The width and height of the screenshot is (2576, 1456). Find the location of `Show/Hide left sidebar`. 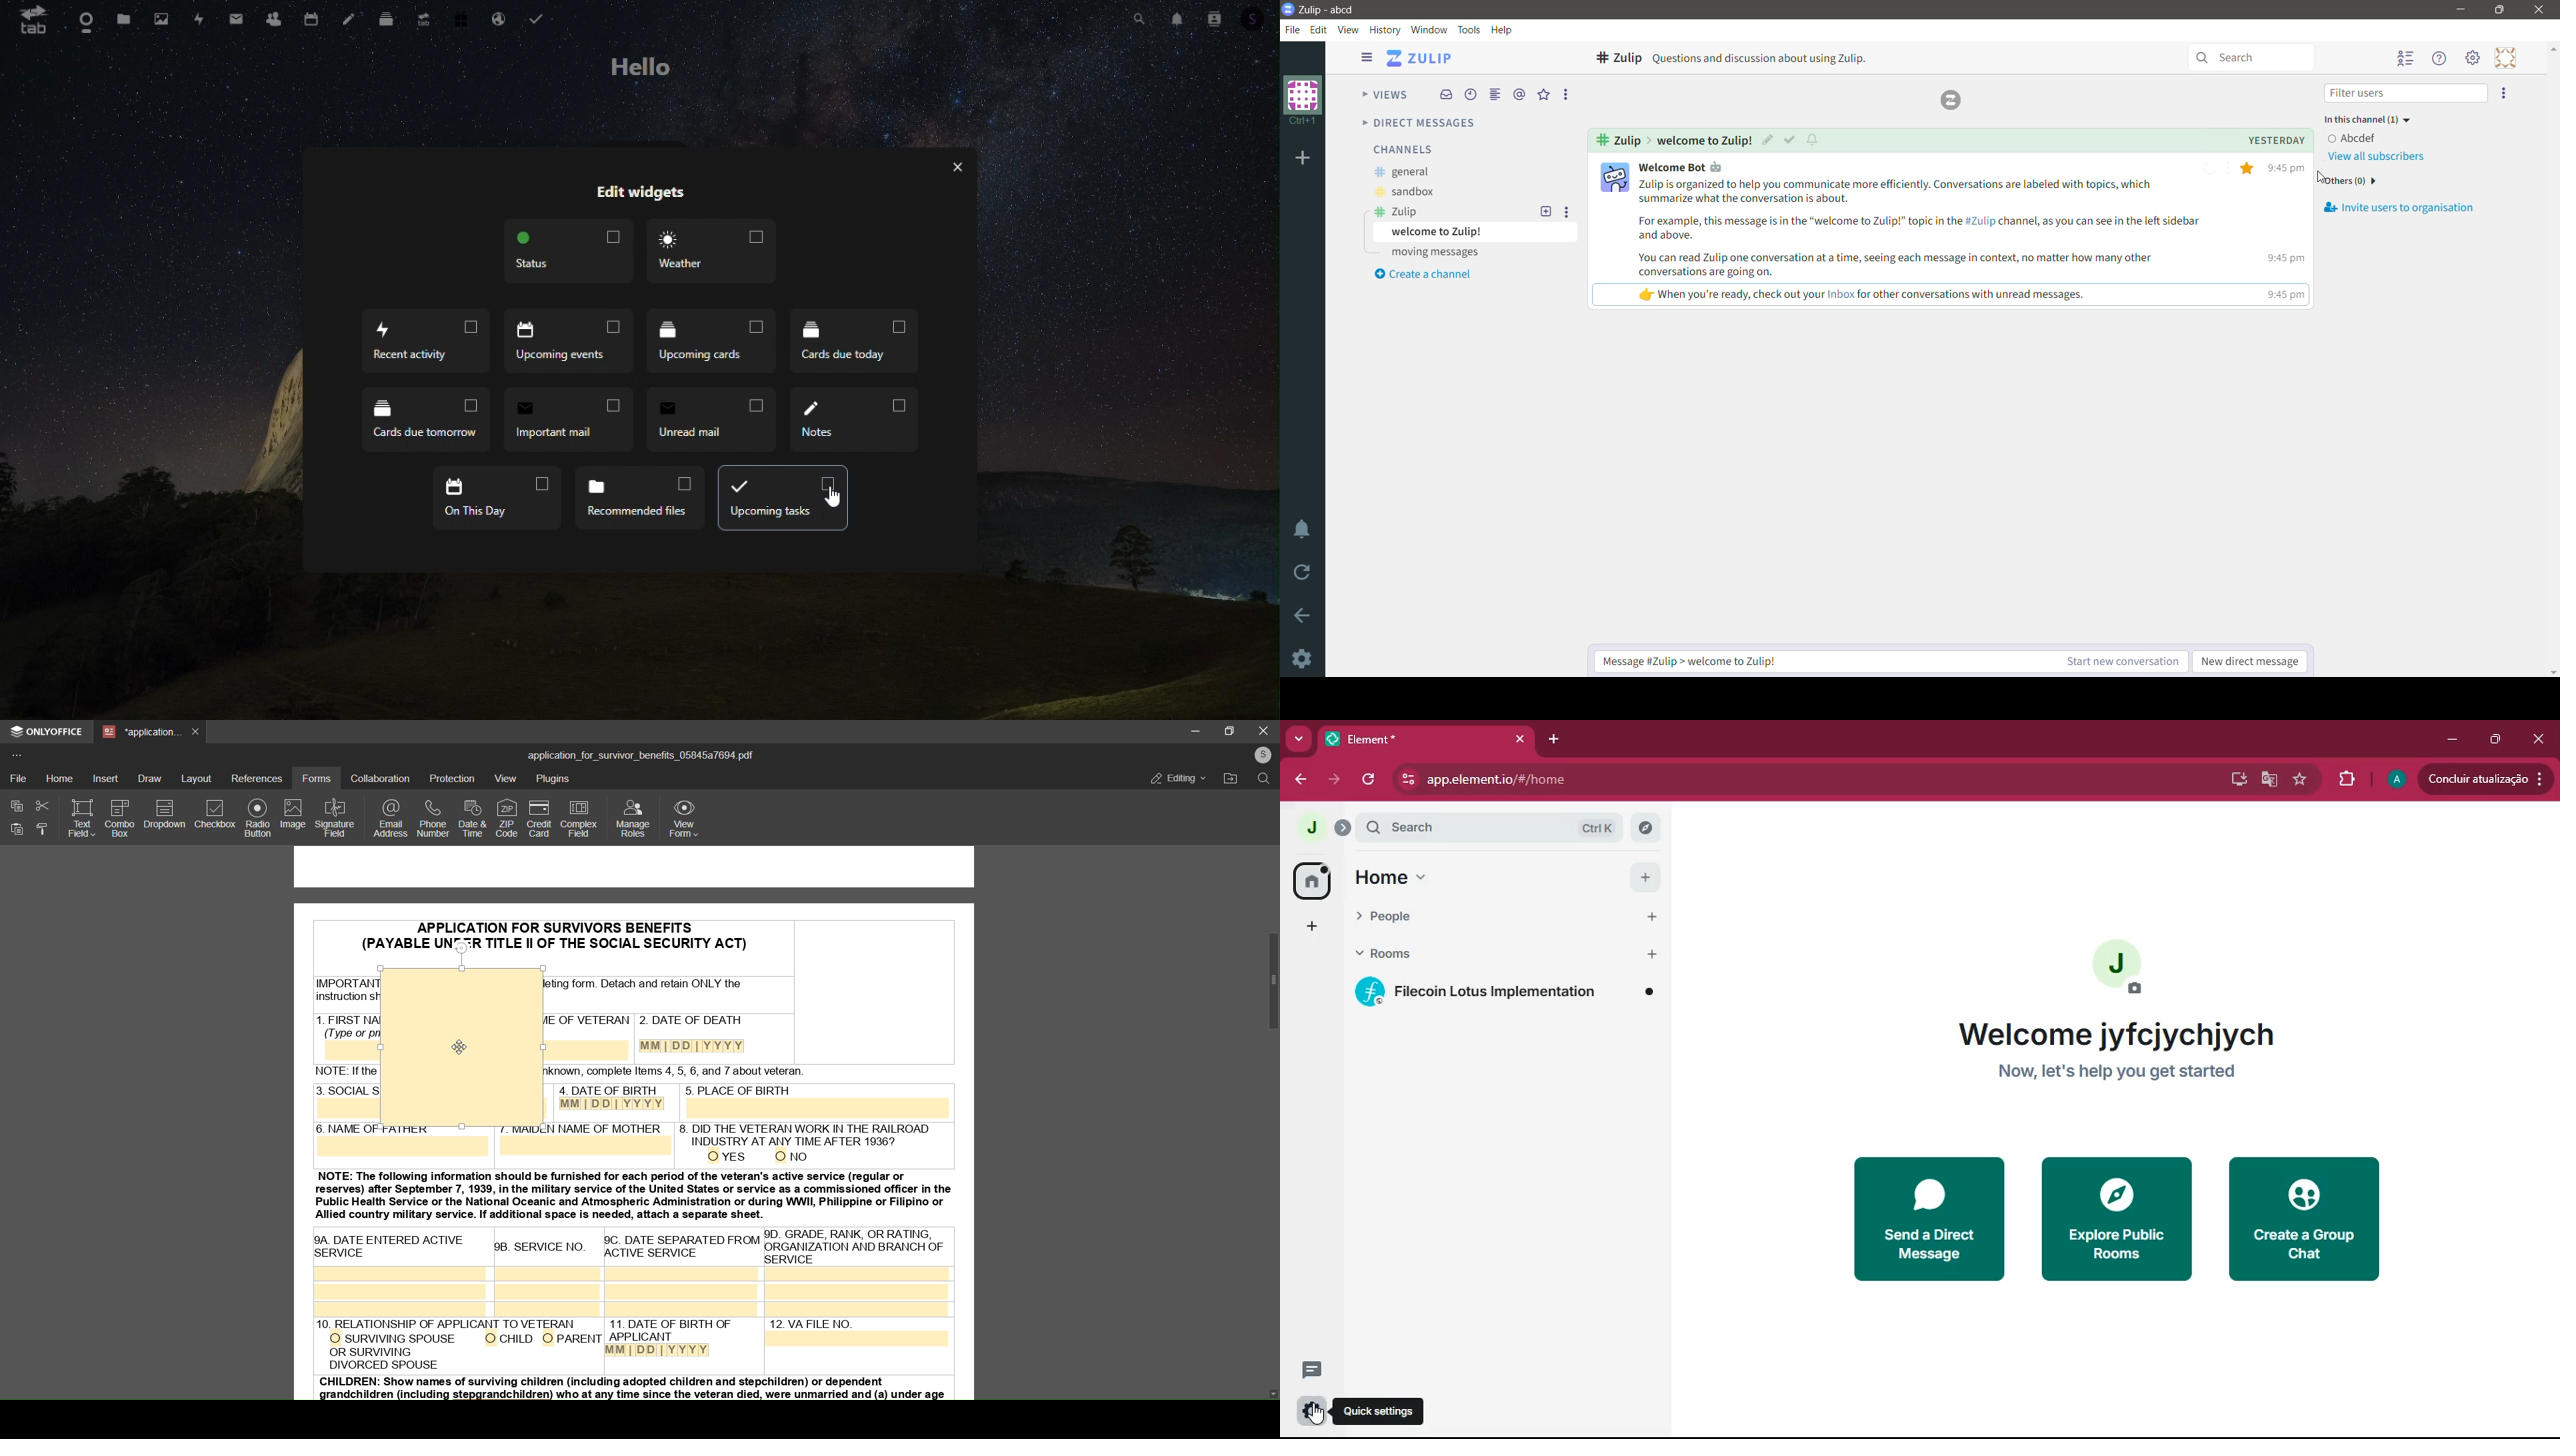

Show/Hide left sidebar is located at coordinates (1363, 58).